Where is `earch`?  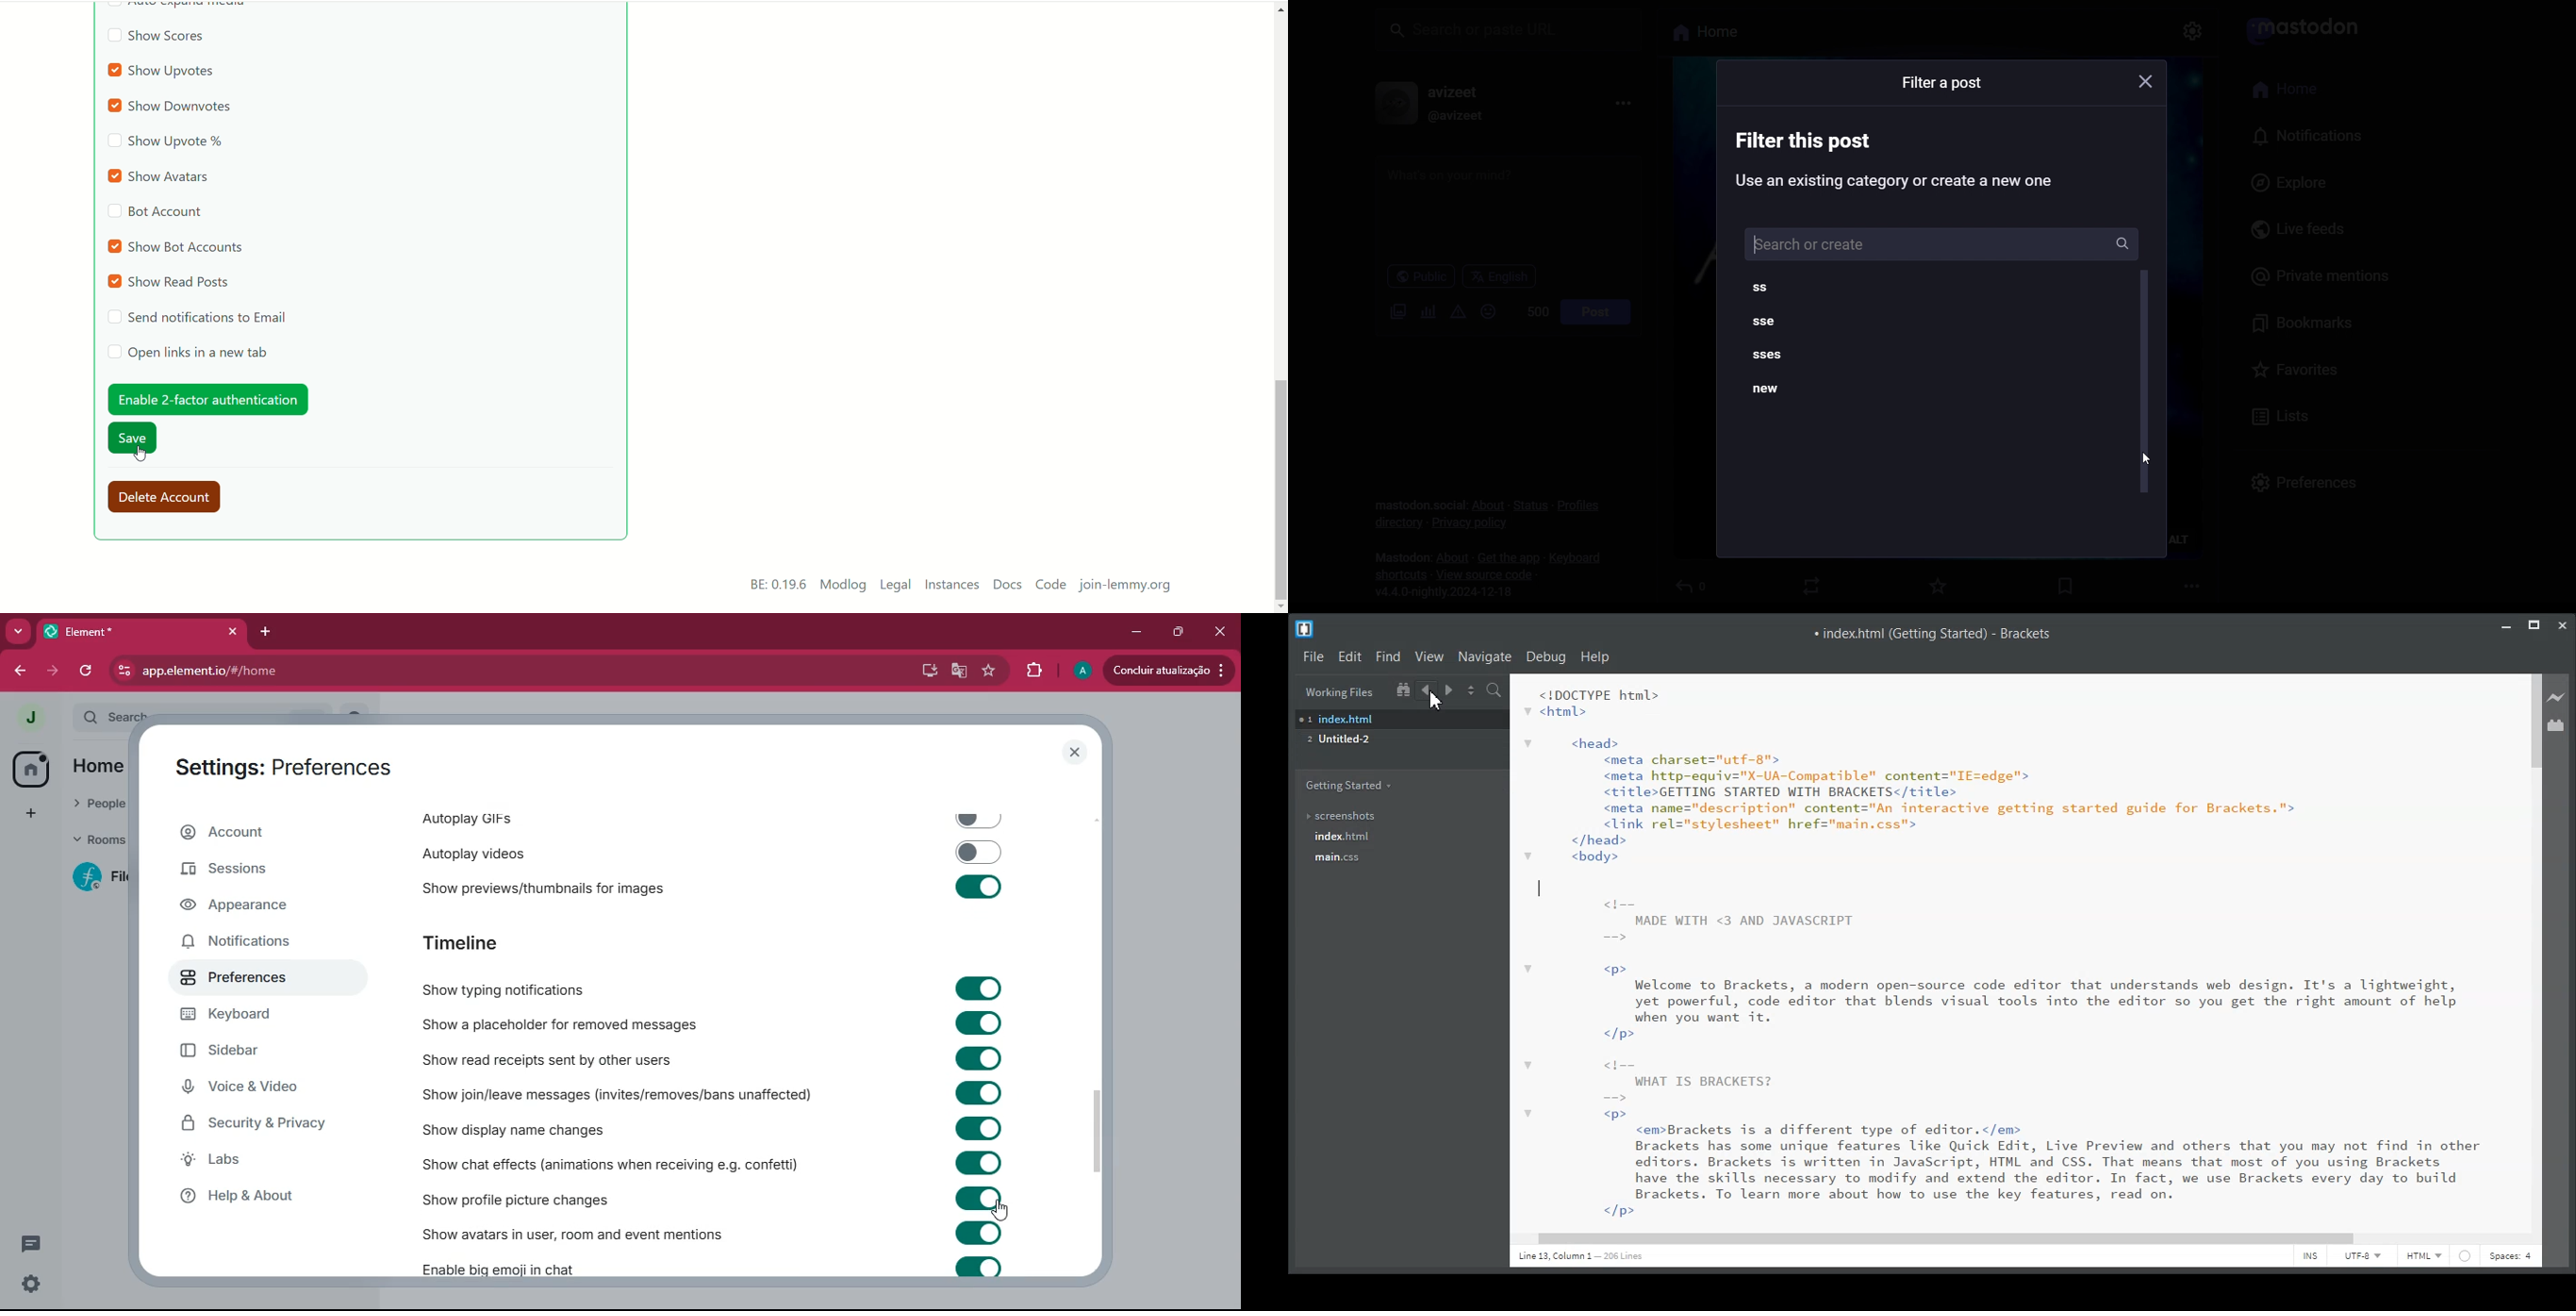 earch is located at coordinates (1937, 242).